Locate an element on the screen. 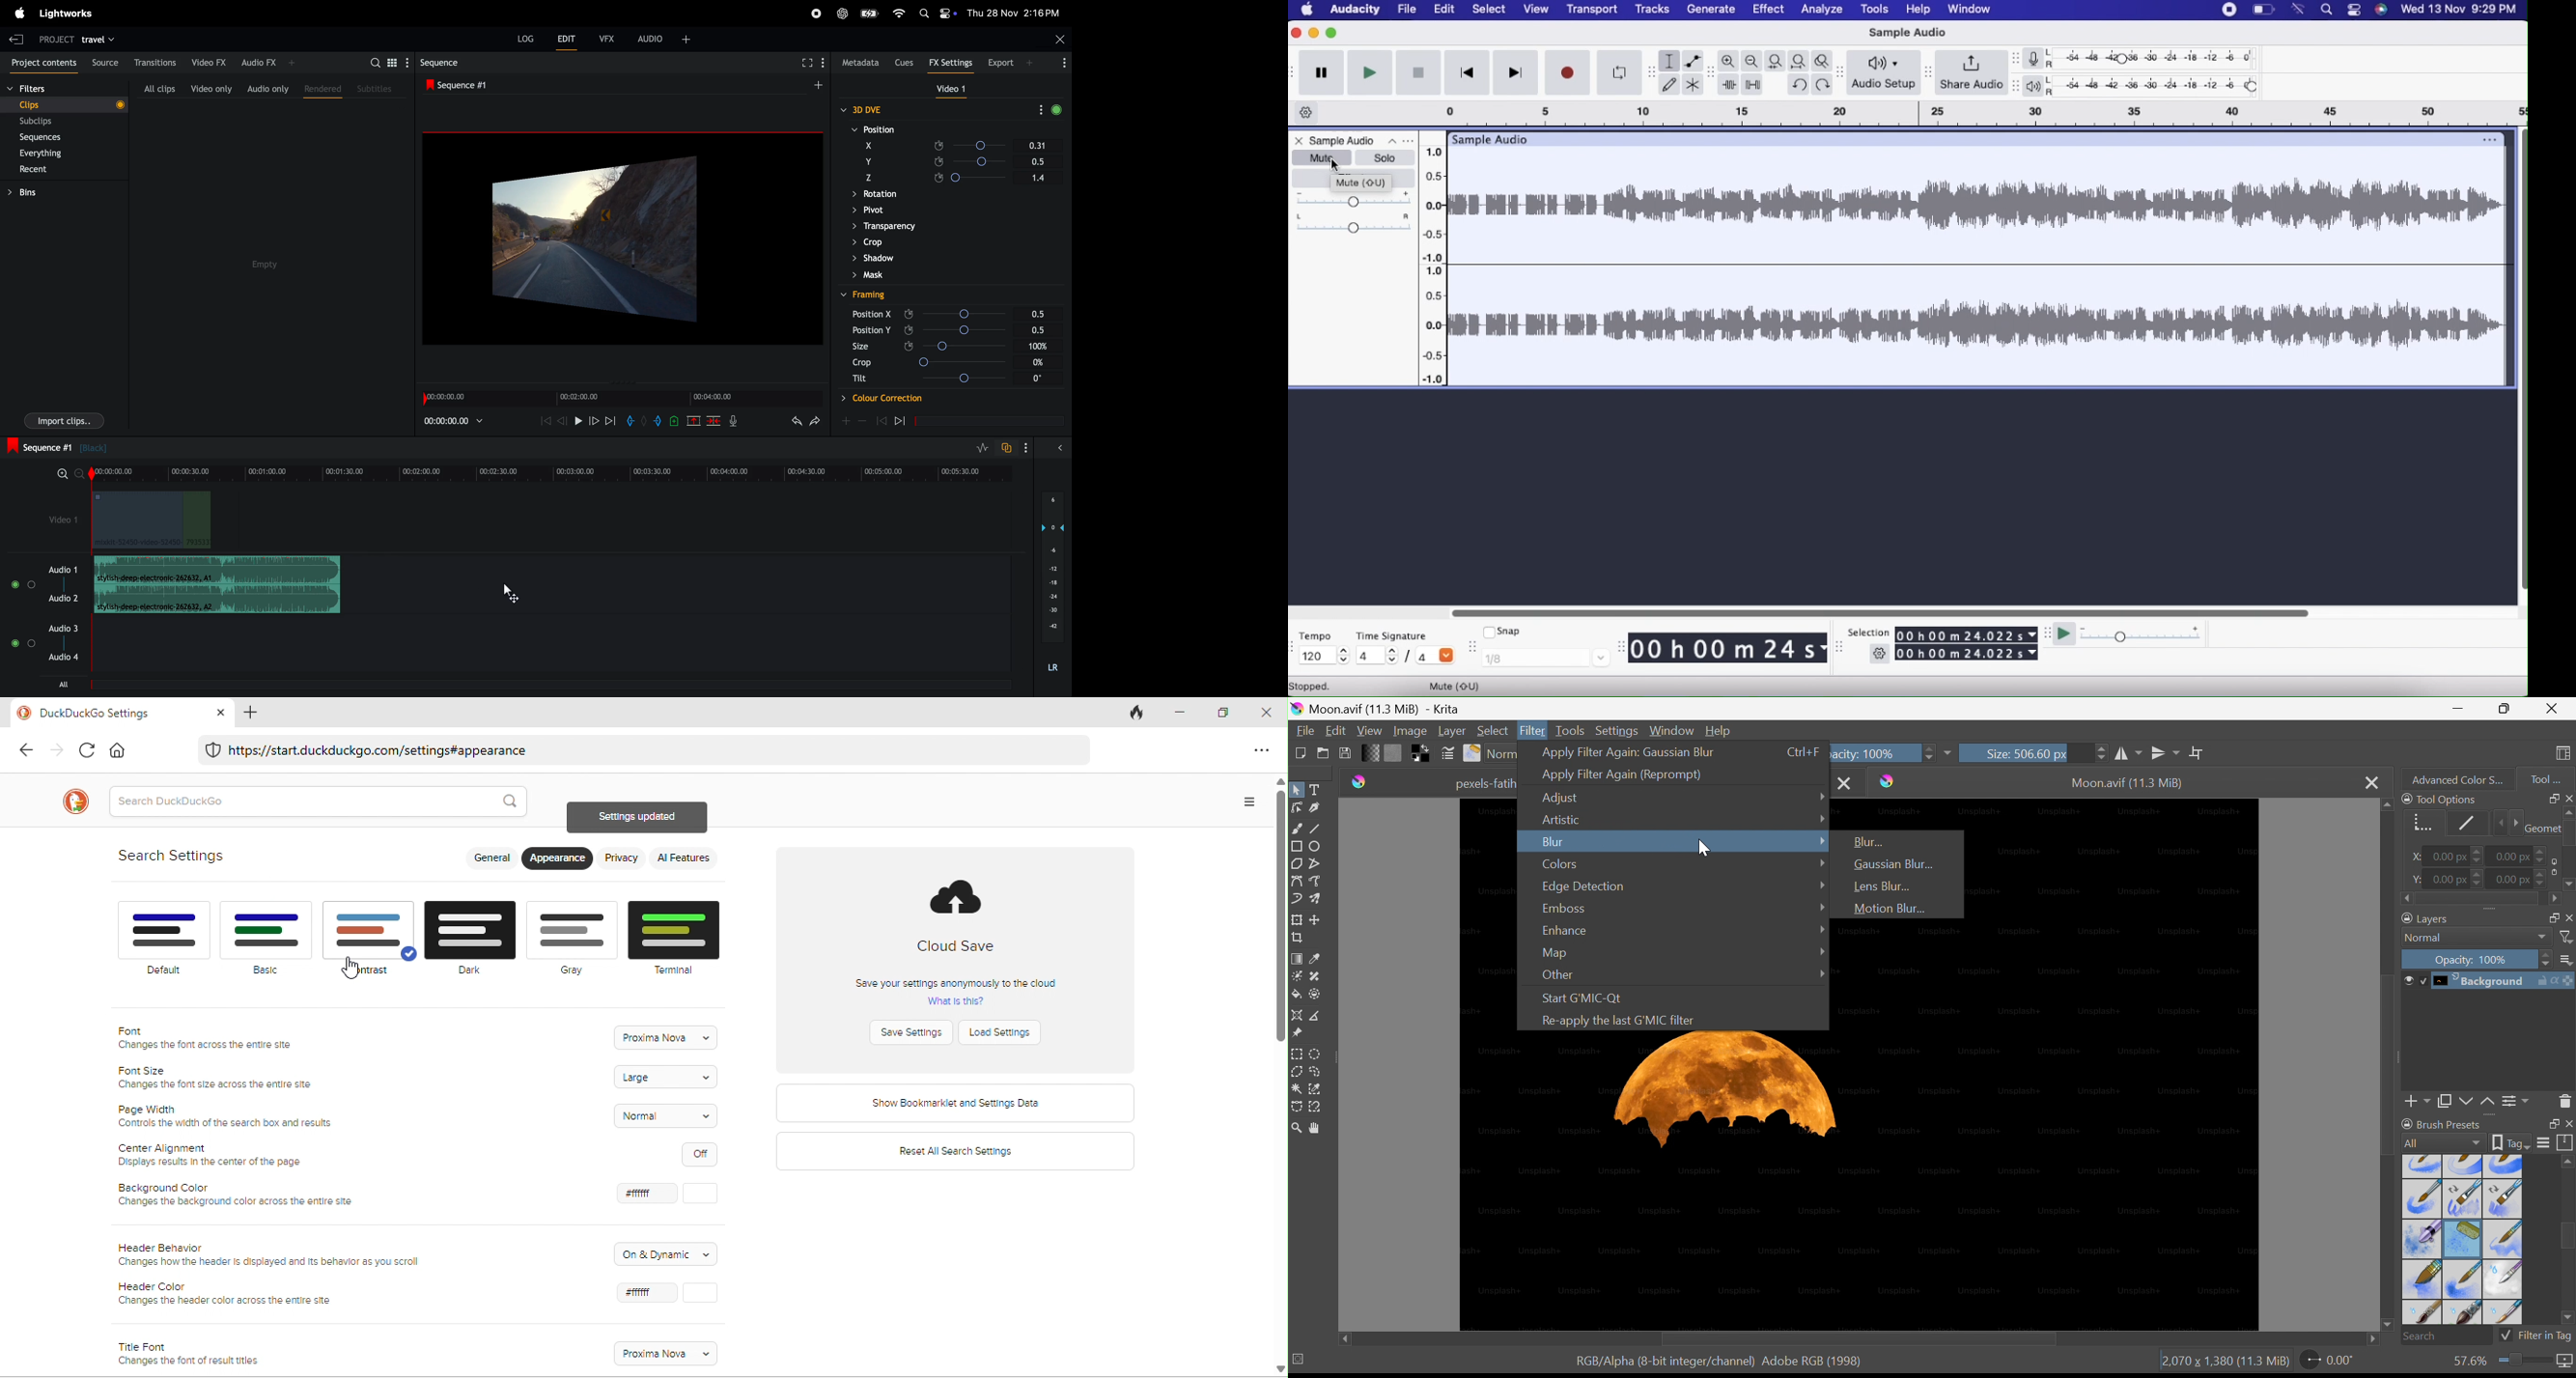 This screenshot has height=1400, width=2576. search bar is located at coordinates (320, 802).